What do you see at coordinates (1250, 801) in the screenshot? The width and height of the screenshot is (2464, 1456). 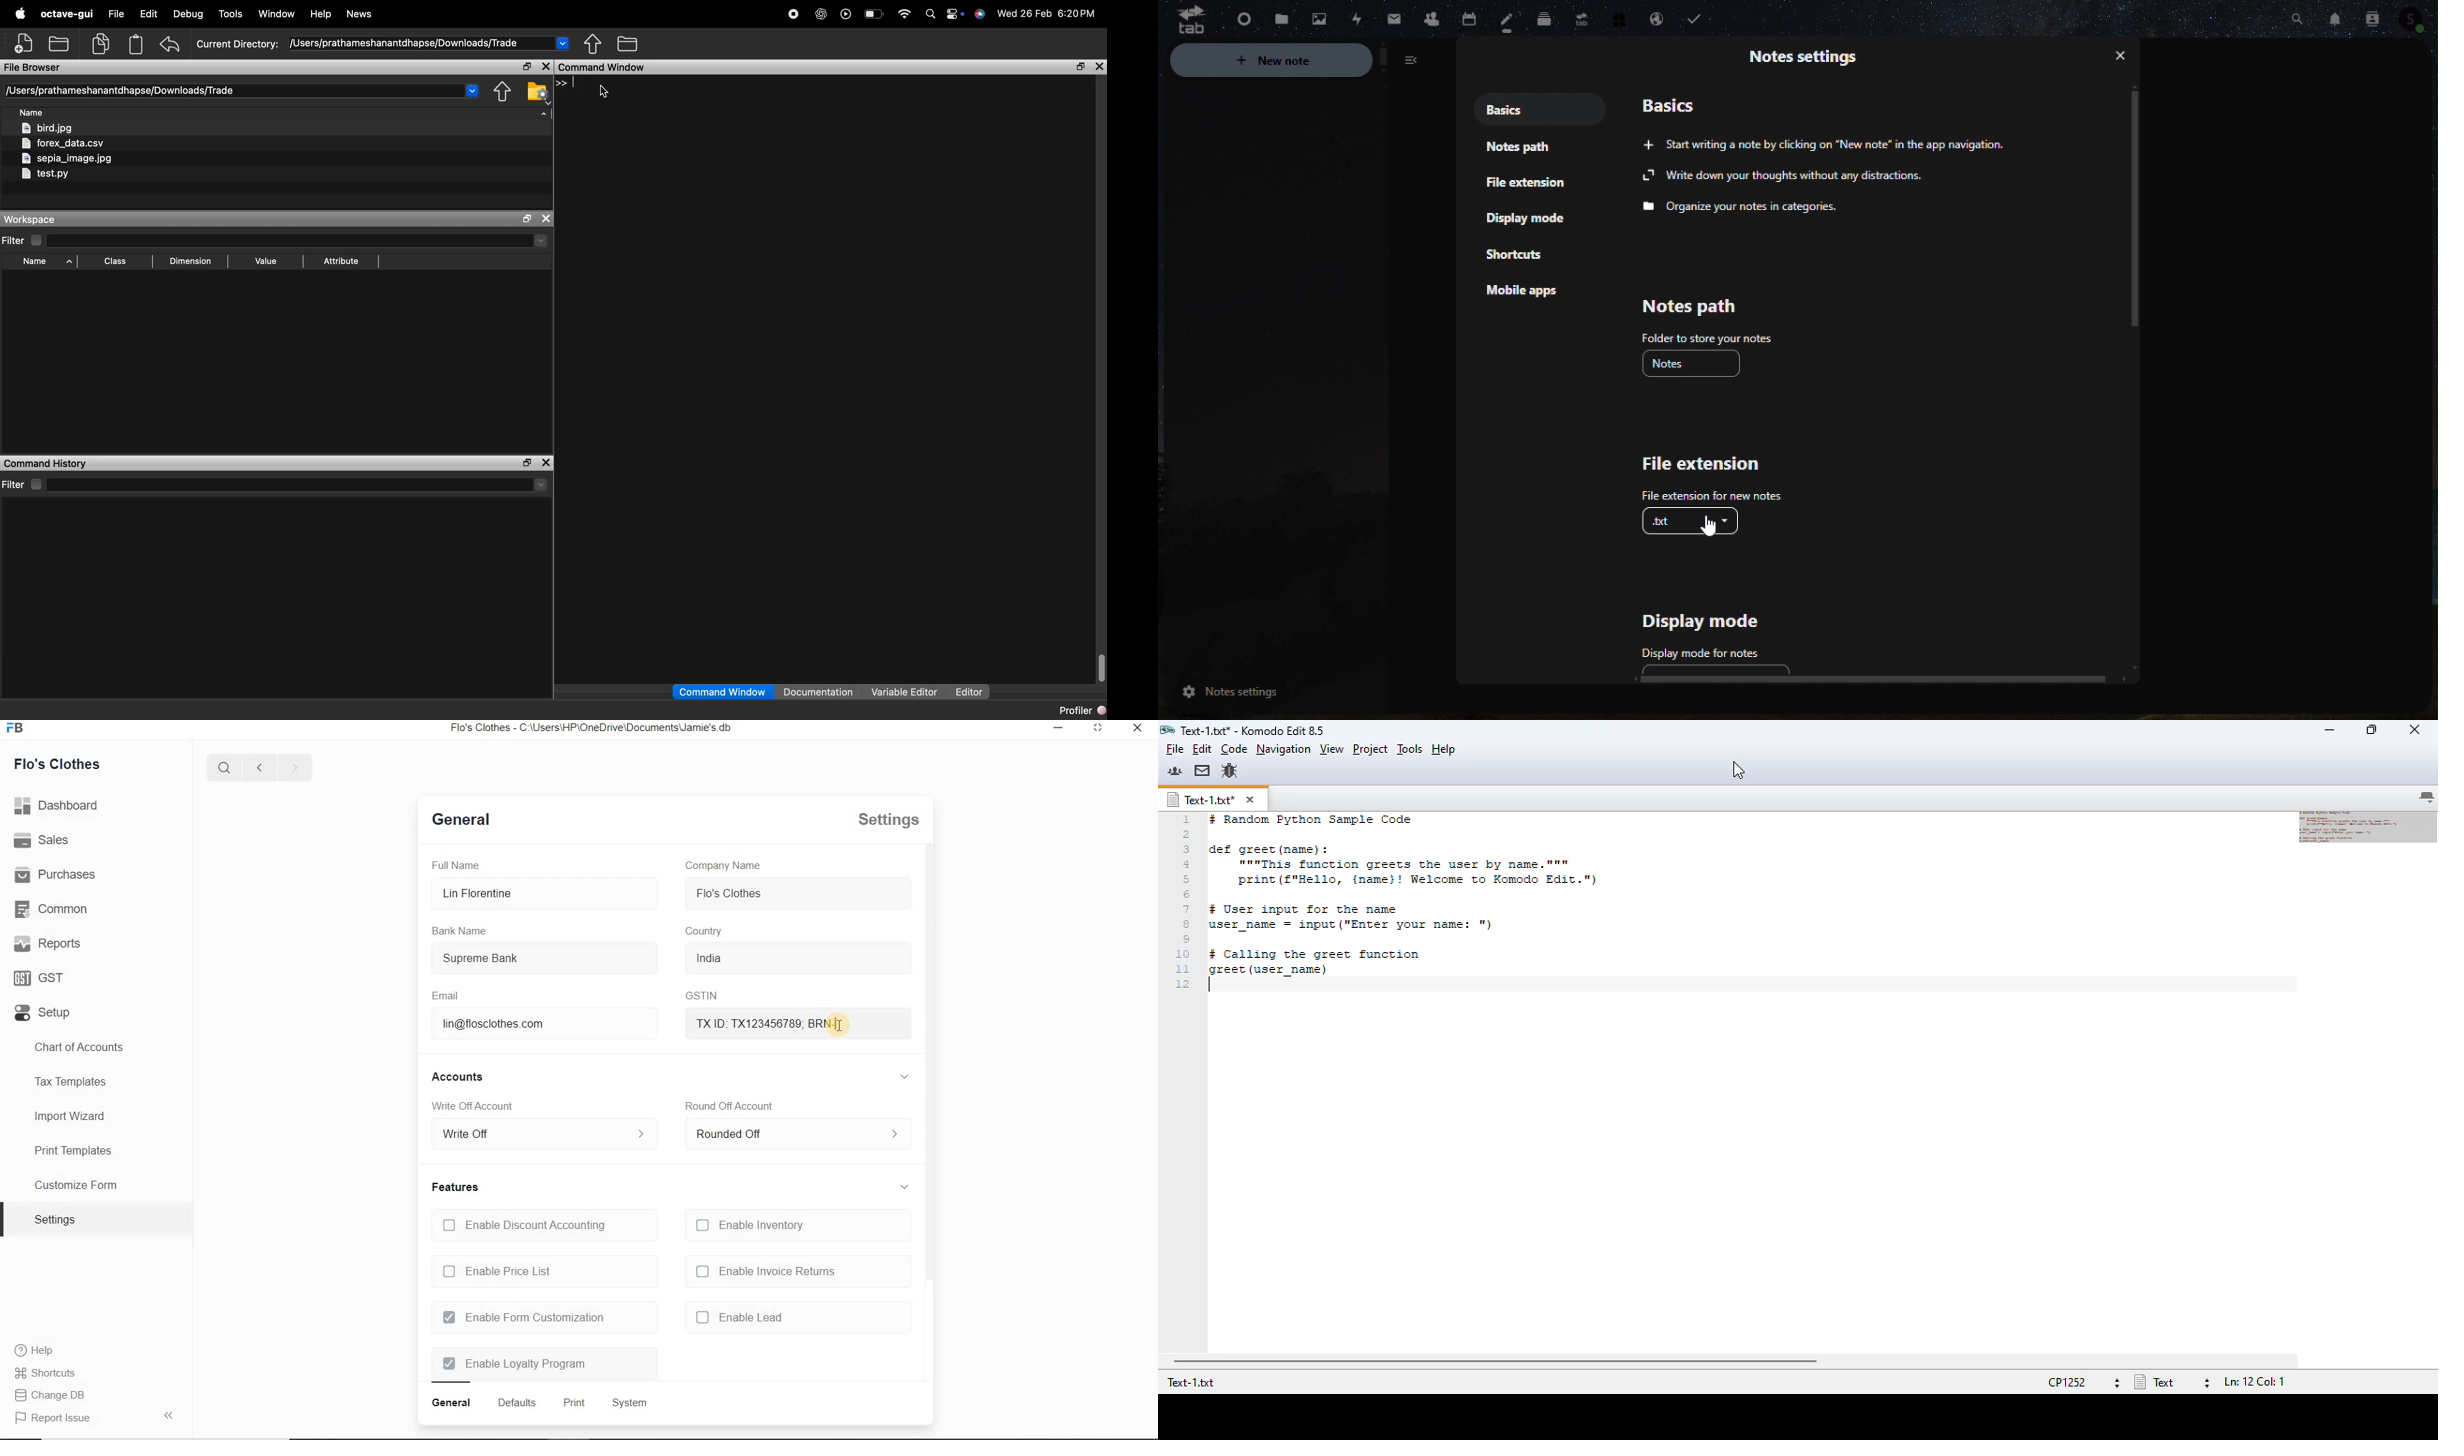 I see `close tab` at bounding box center [1250, 801].